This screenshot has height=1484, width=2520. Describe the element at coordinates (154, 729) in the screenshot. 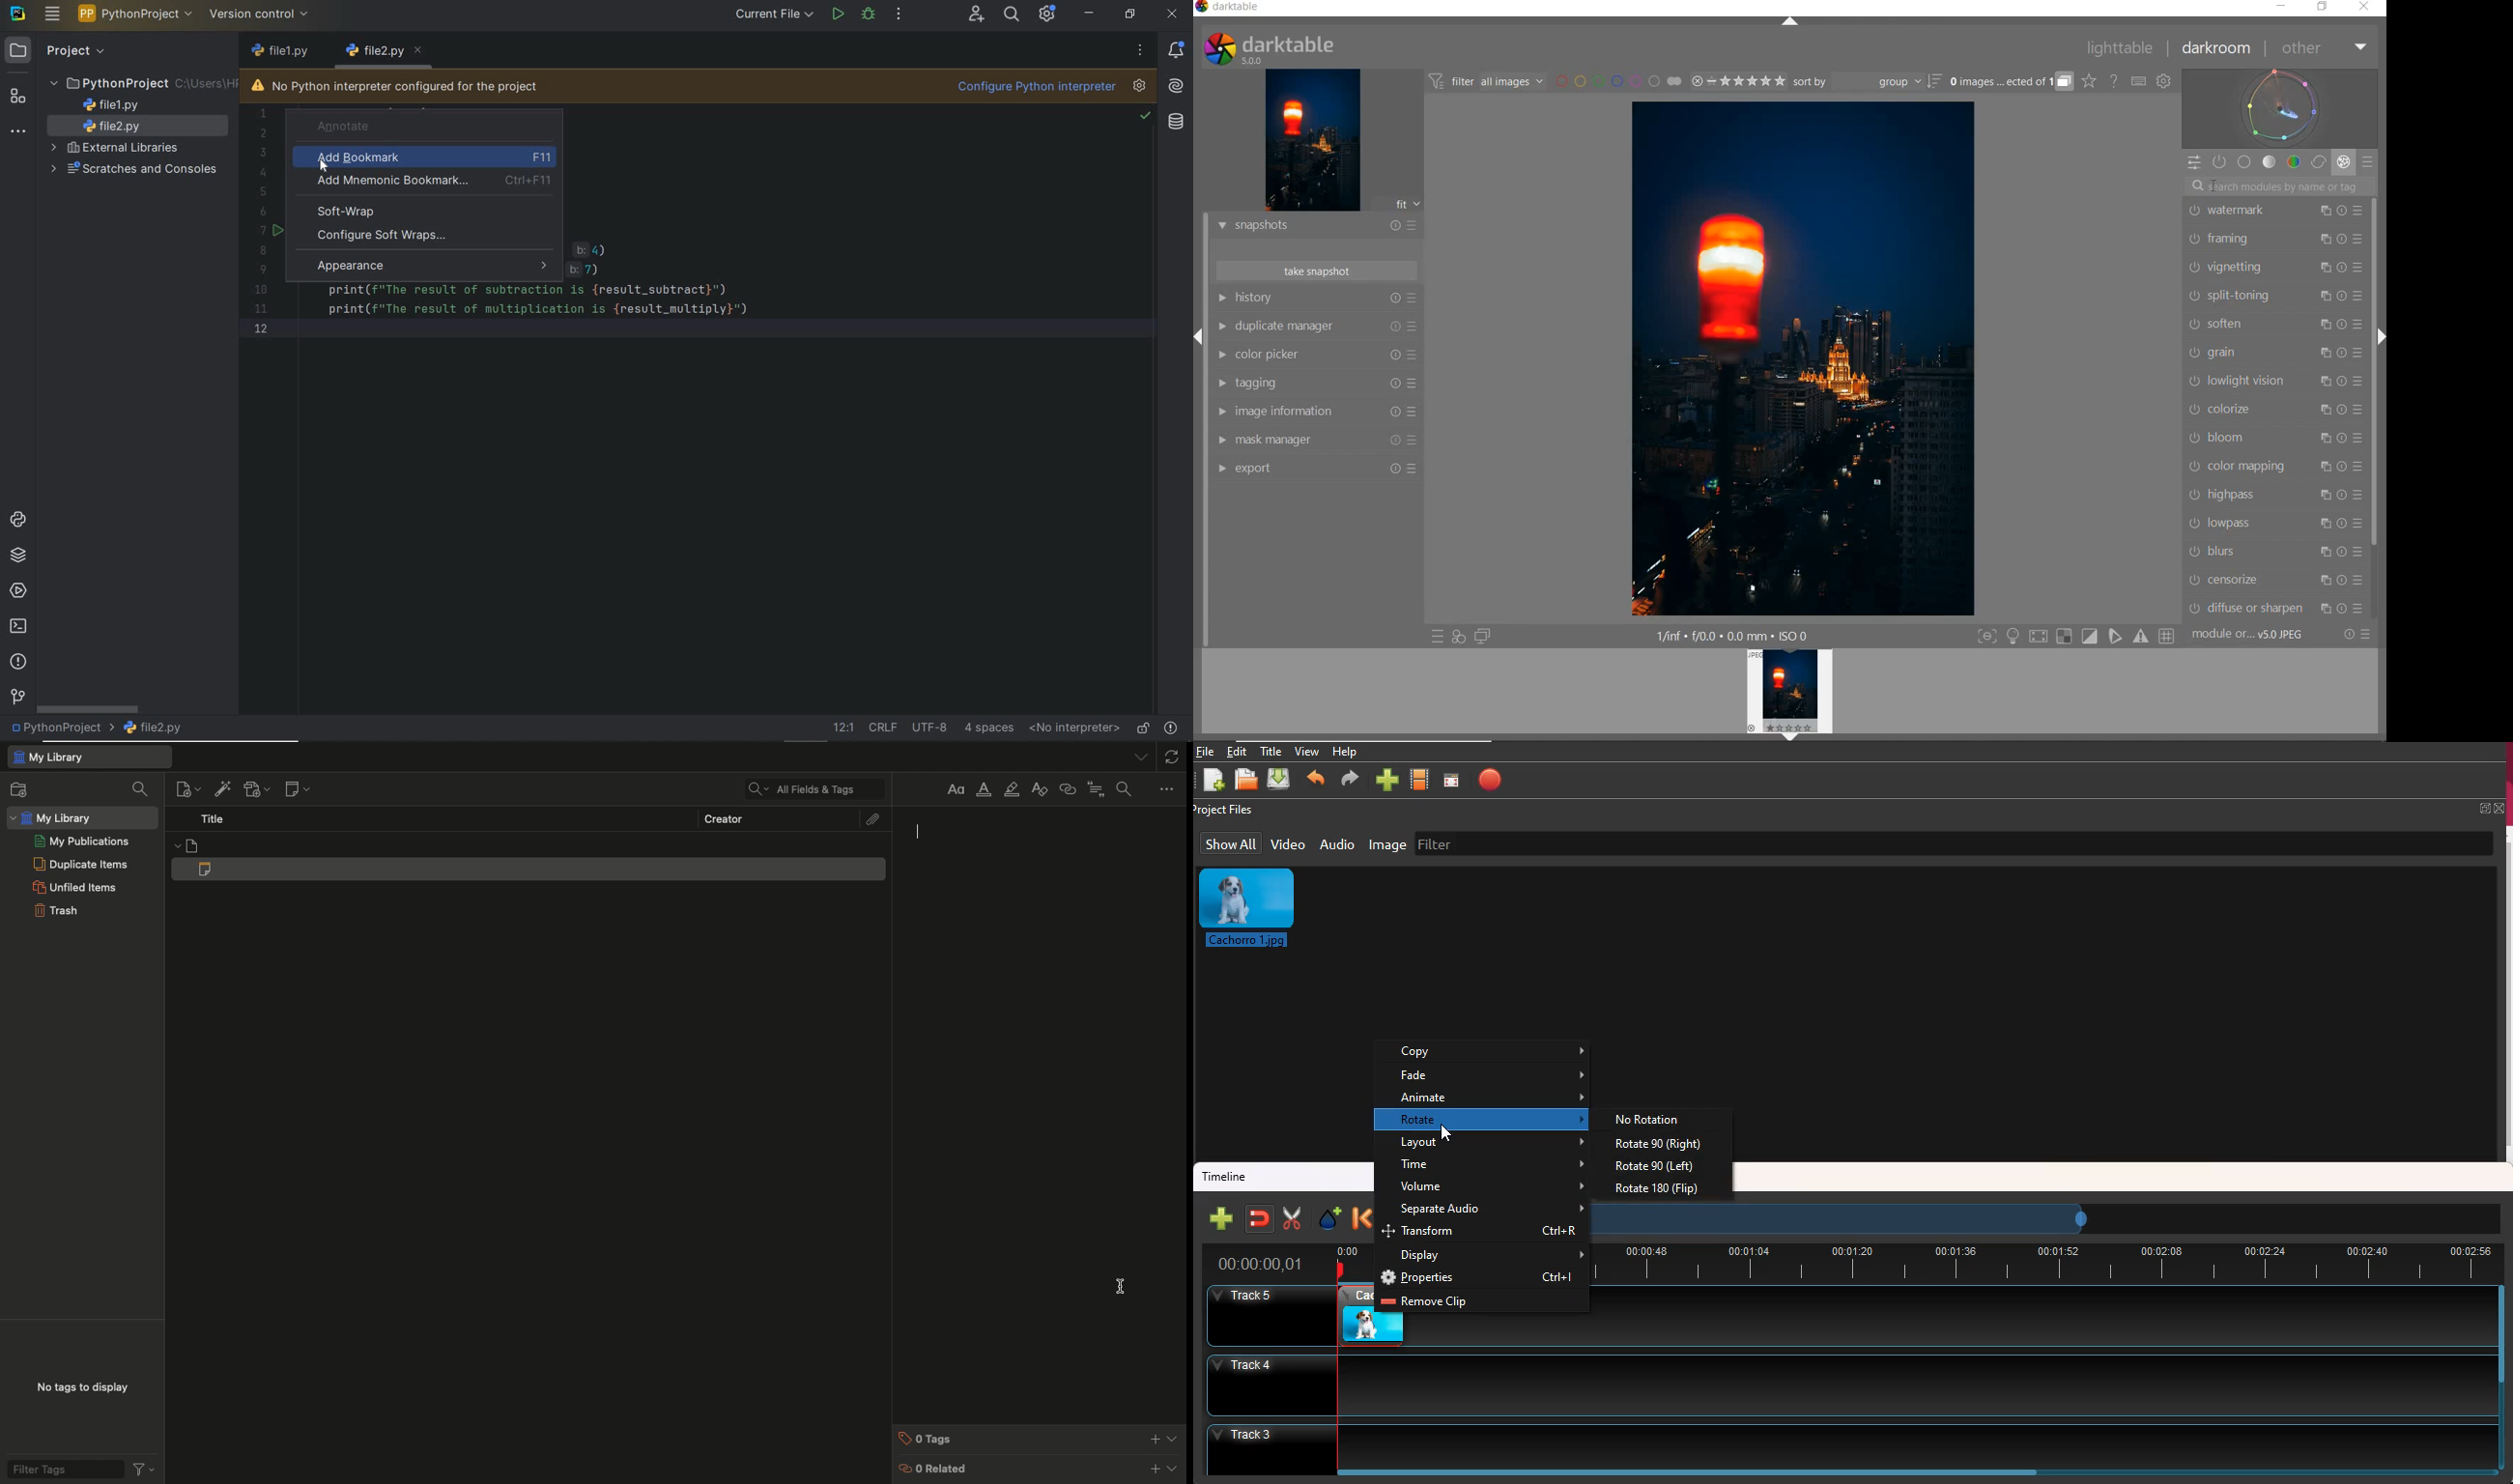

I see `file name` at that location.